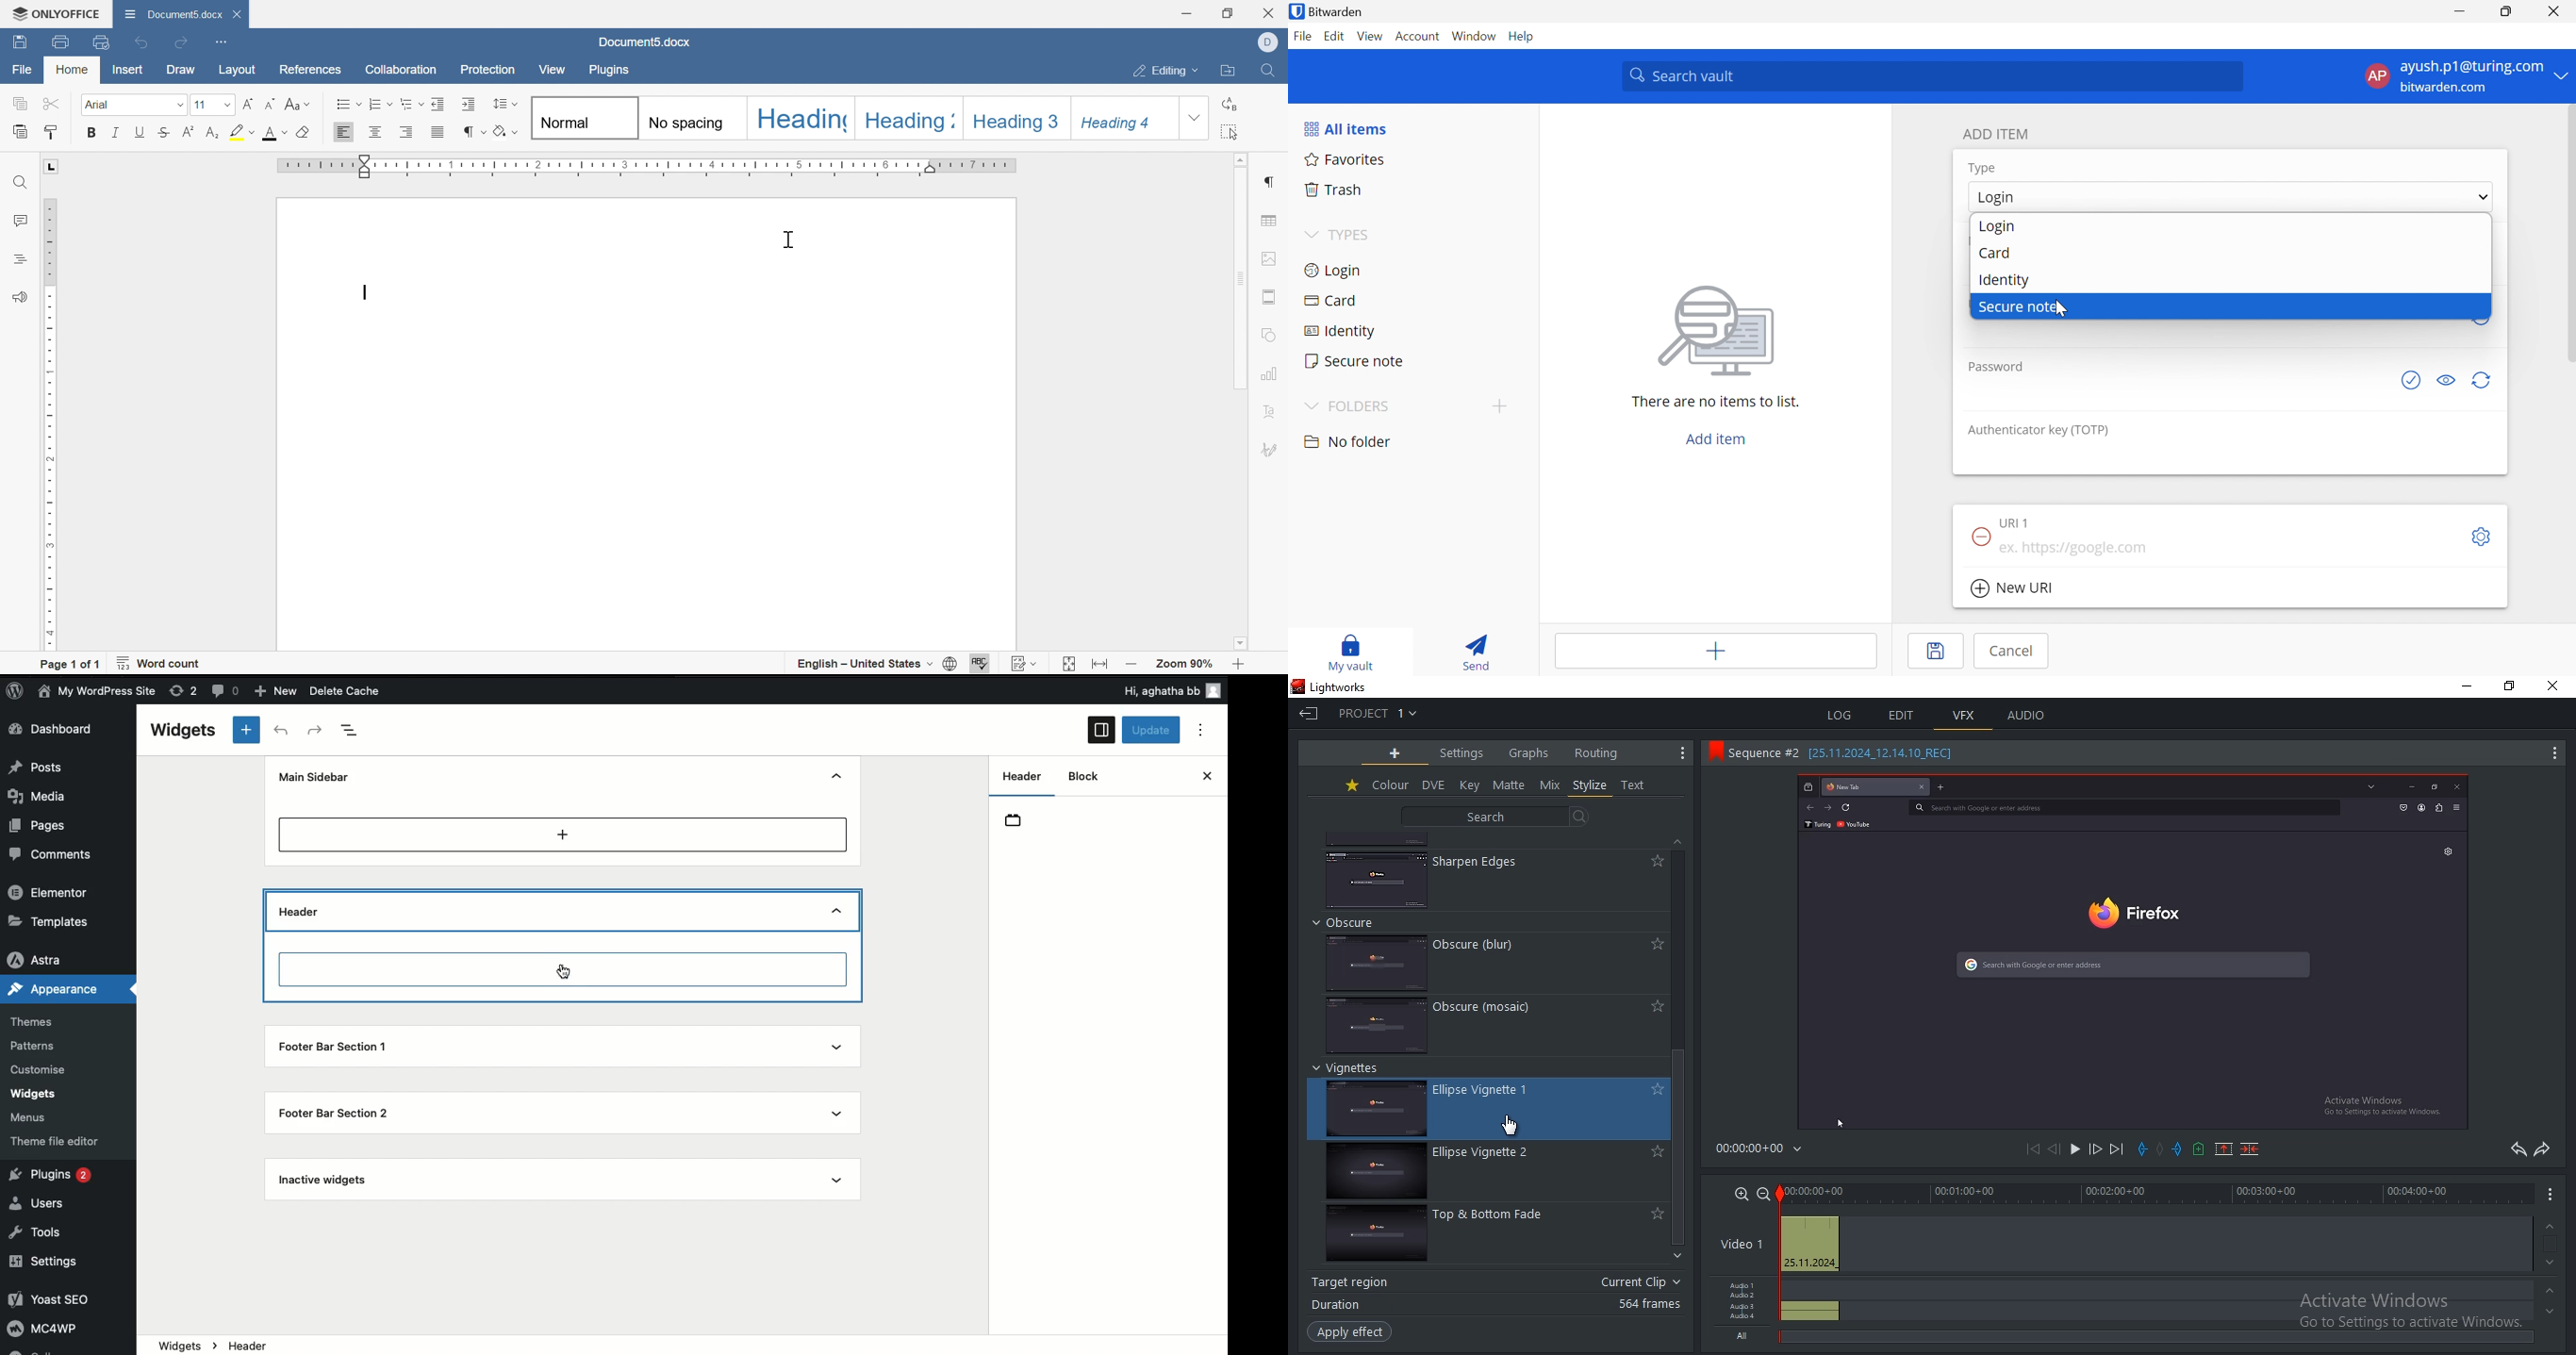 This screenshot has height=1372, width=2576. Describe the element at coordinates (182, 69) in the screenshot. I see `draw` at that location.